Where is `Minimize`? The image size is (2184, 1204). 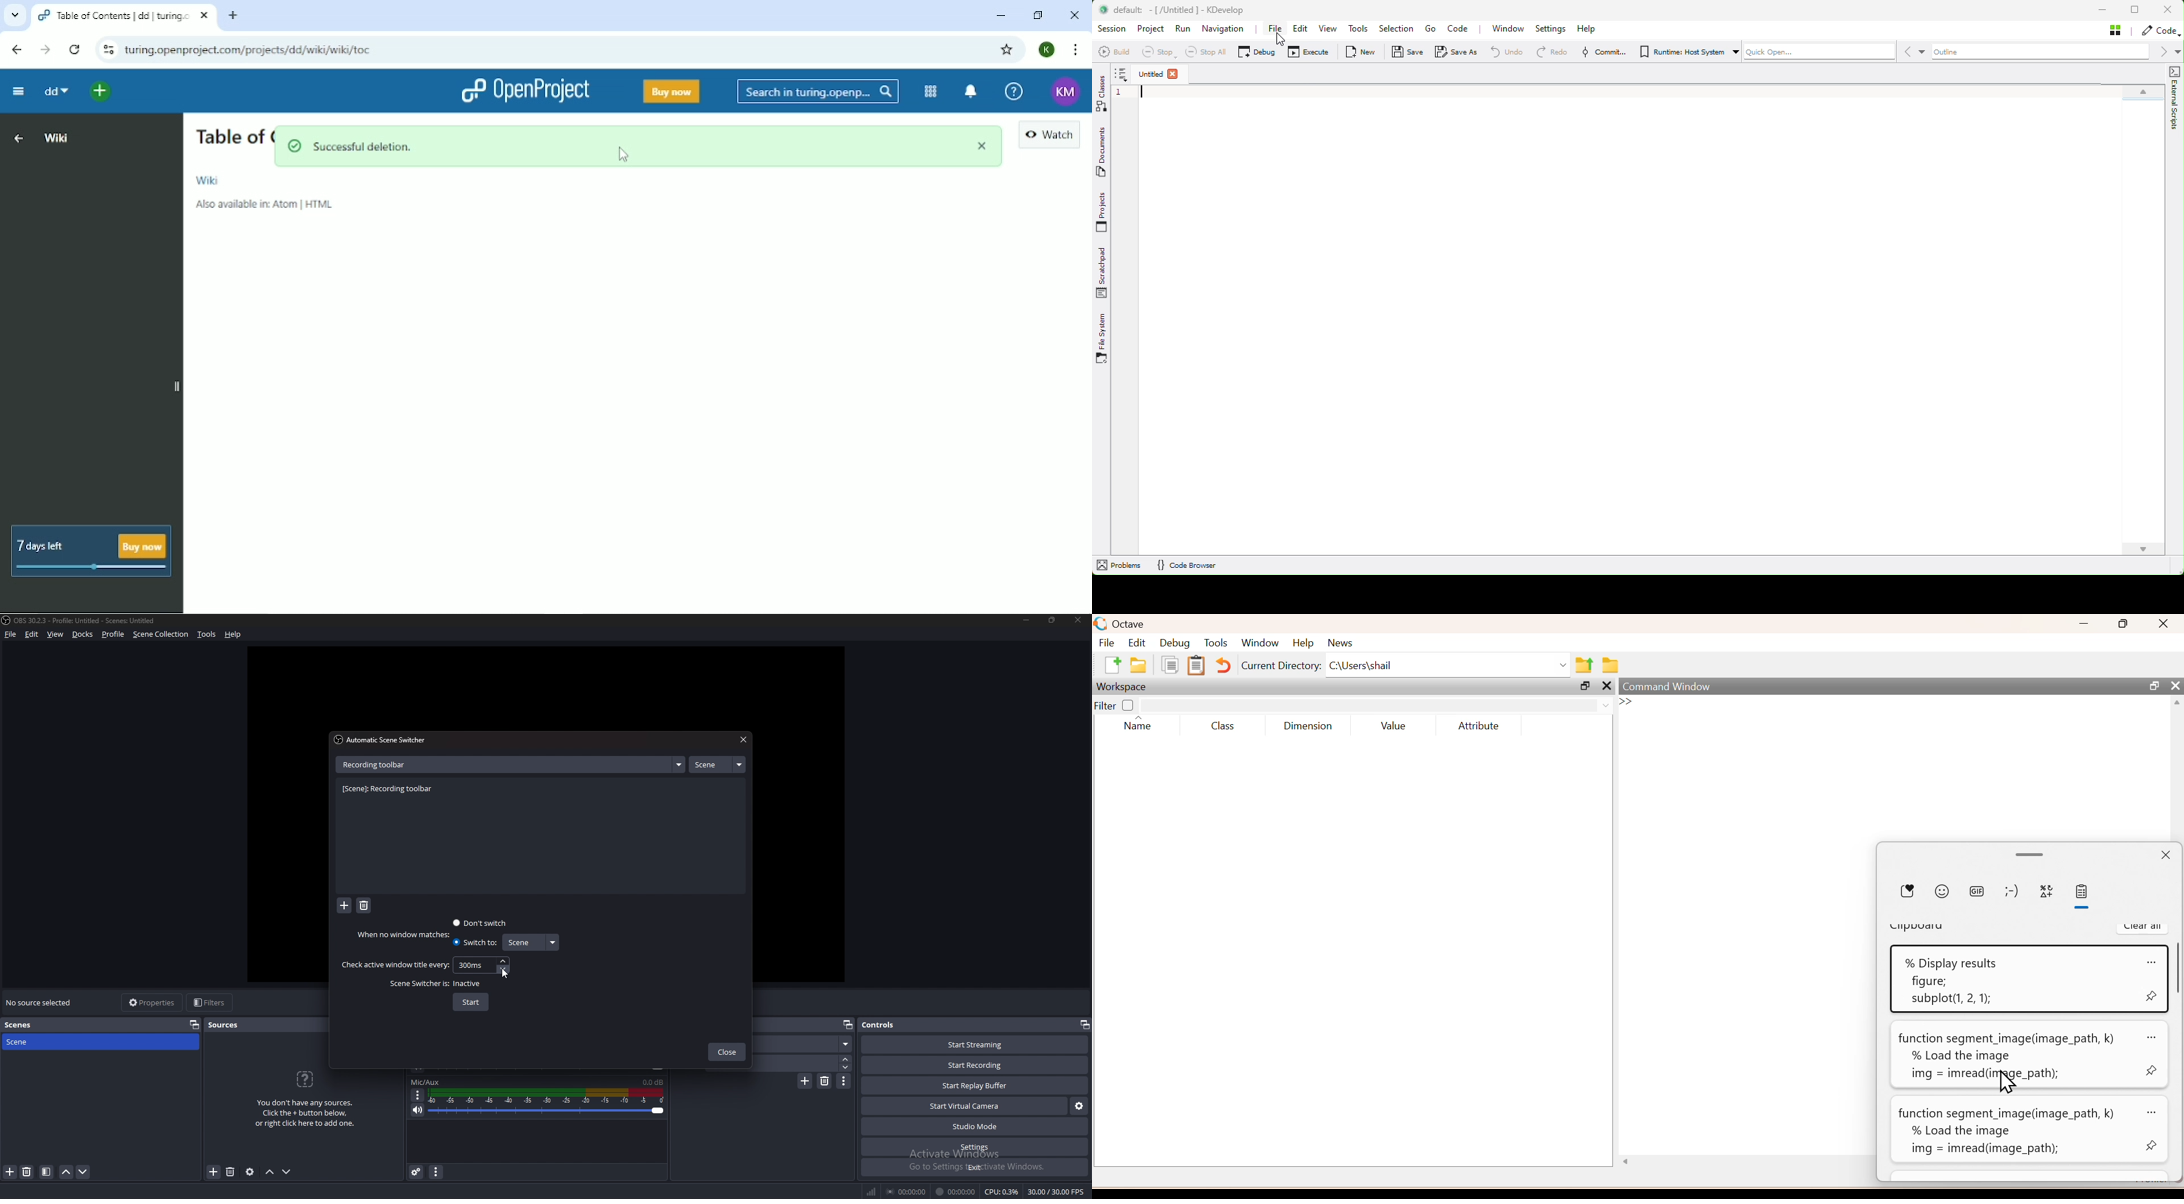 Minimize is located at coordinates (2085, 624).